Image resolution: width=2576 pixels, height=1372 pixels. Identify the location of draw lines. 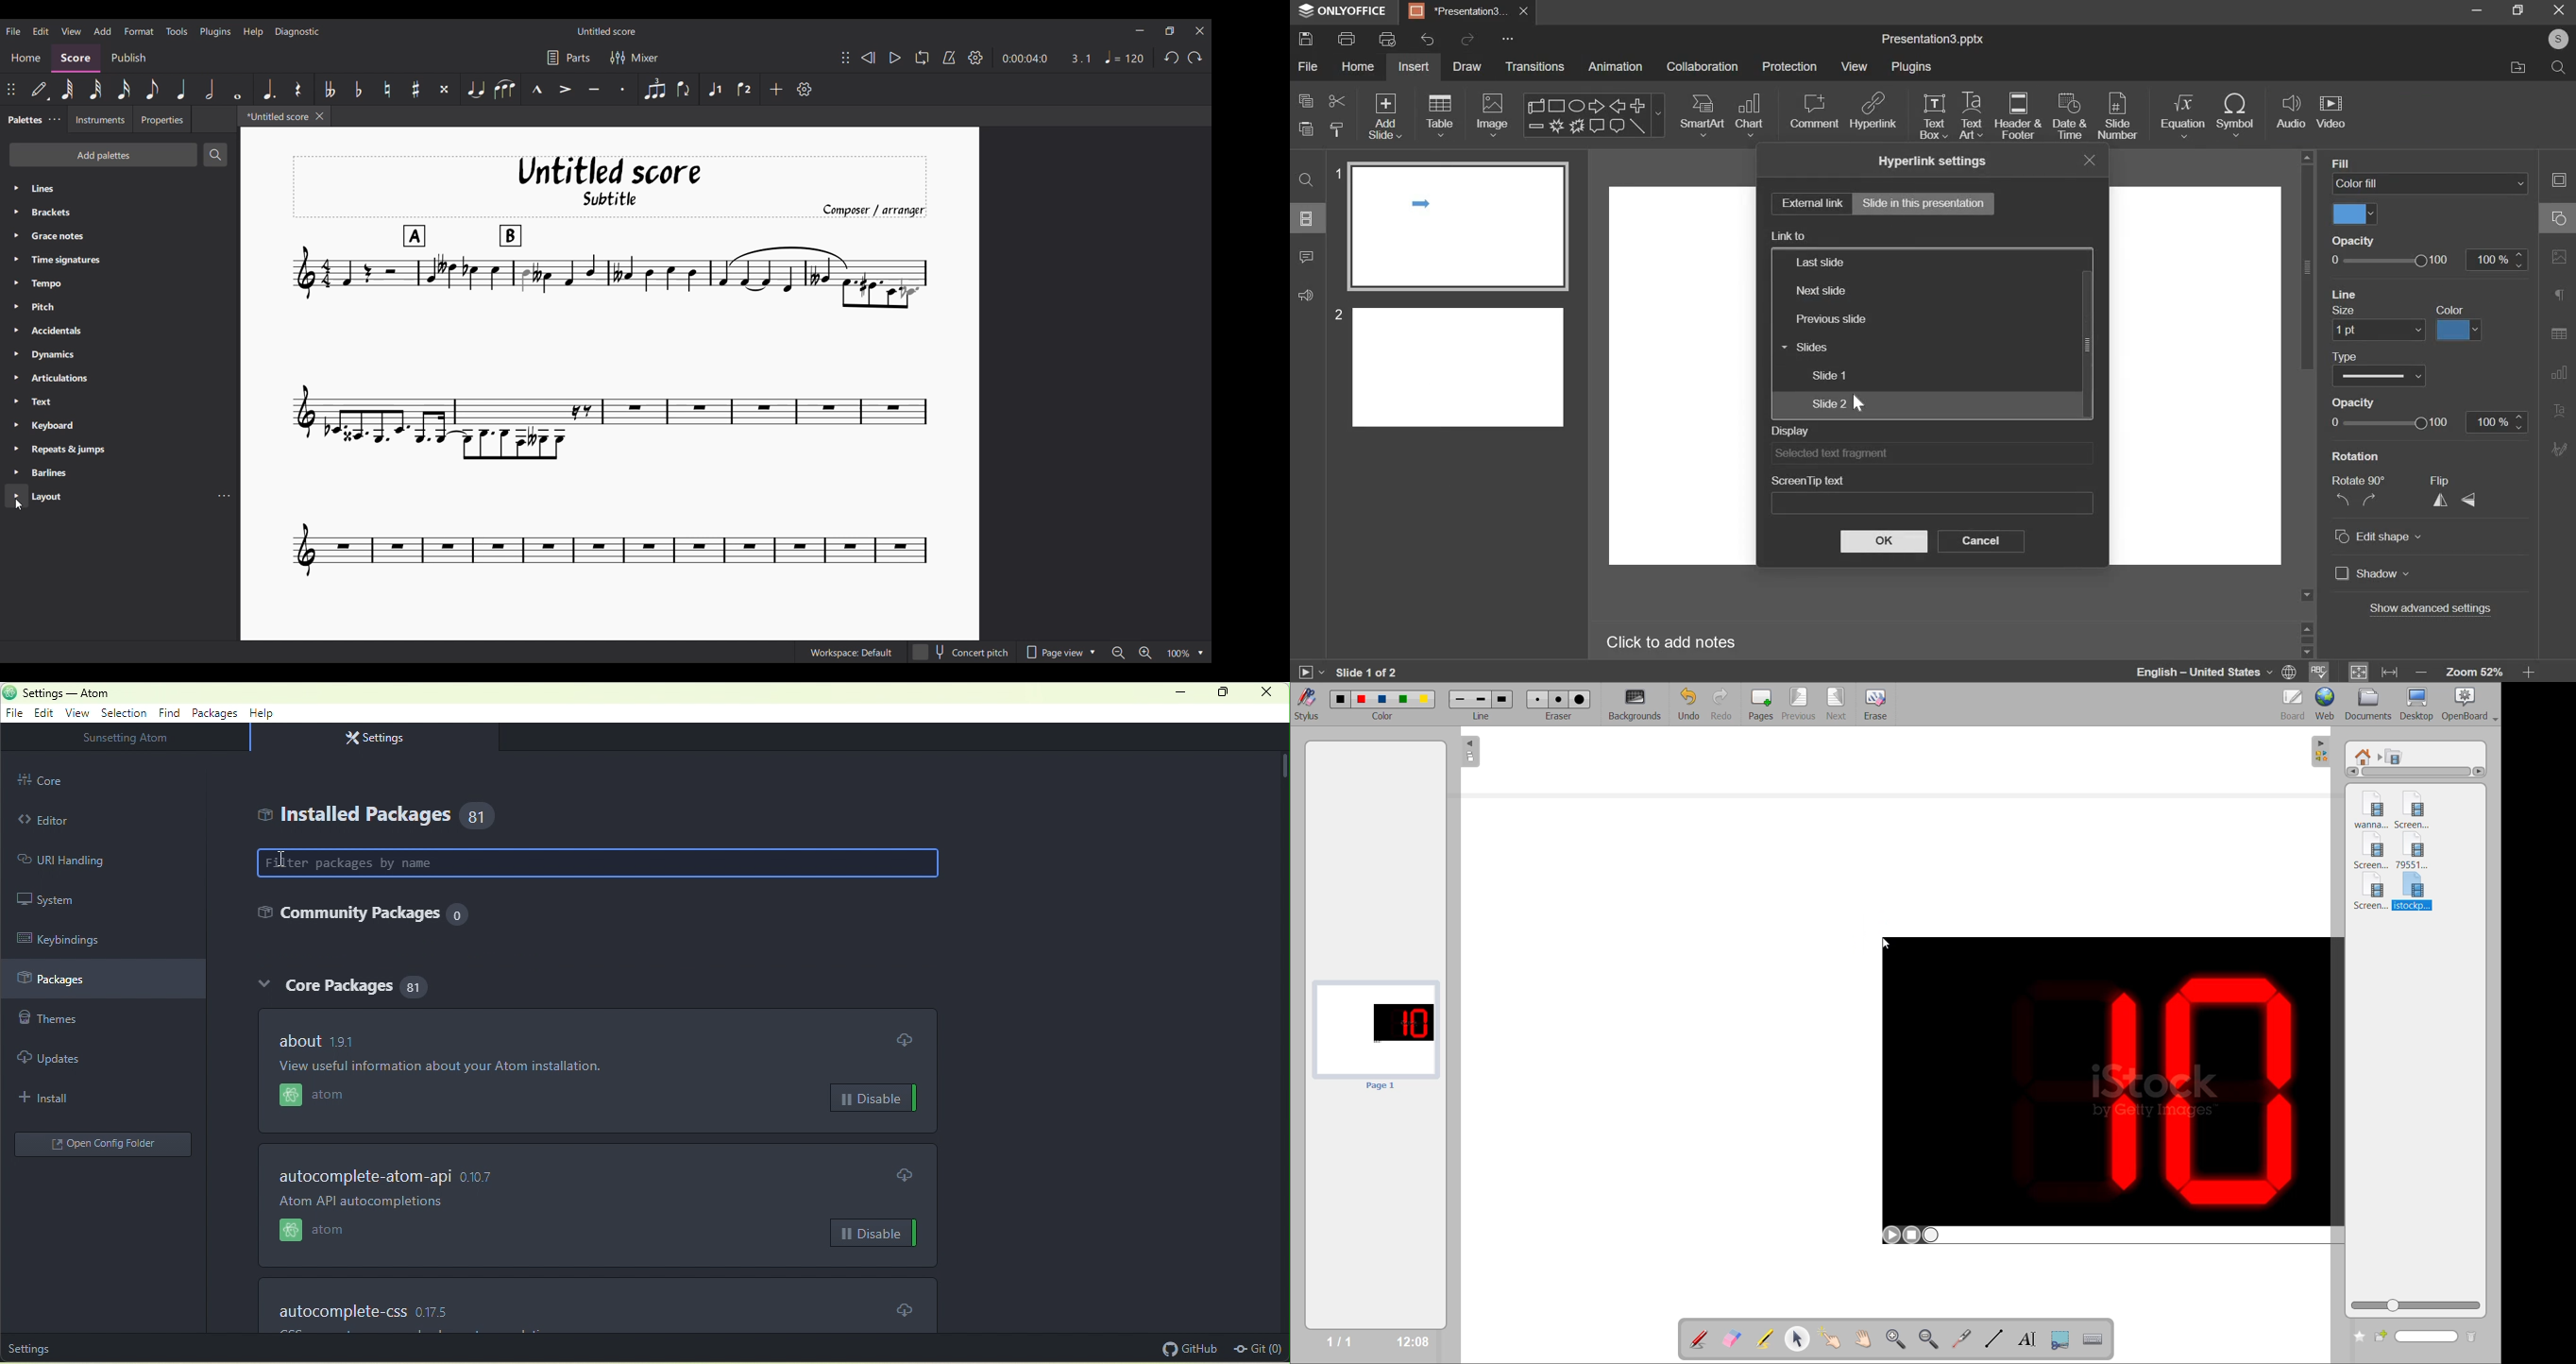
(1998, 1340).